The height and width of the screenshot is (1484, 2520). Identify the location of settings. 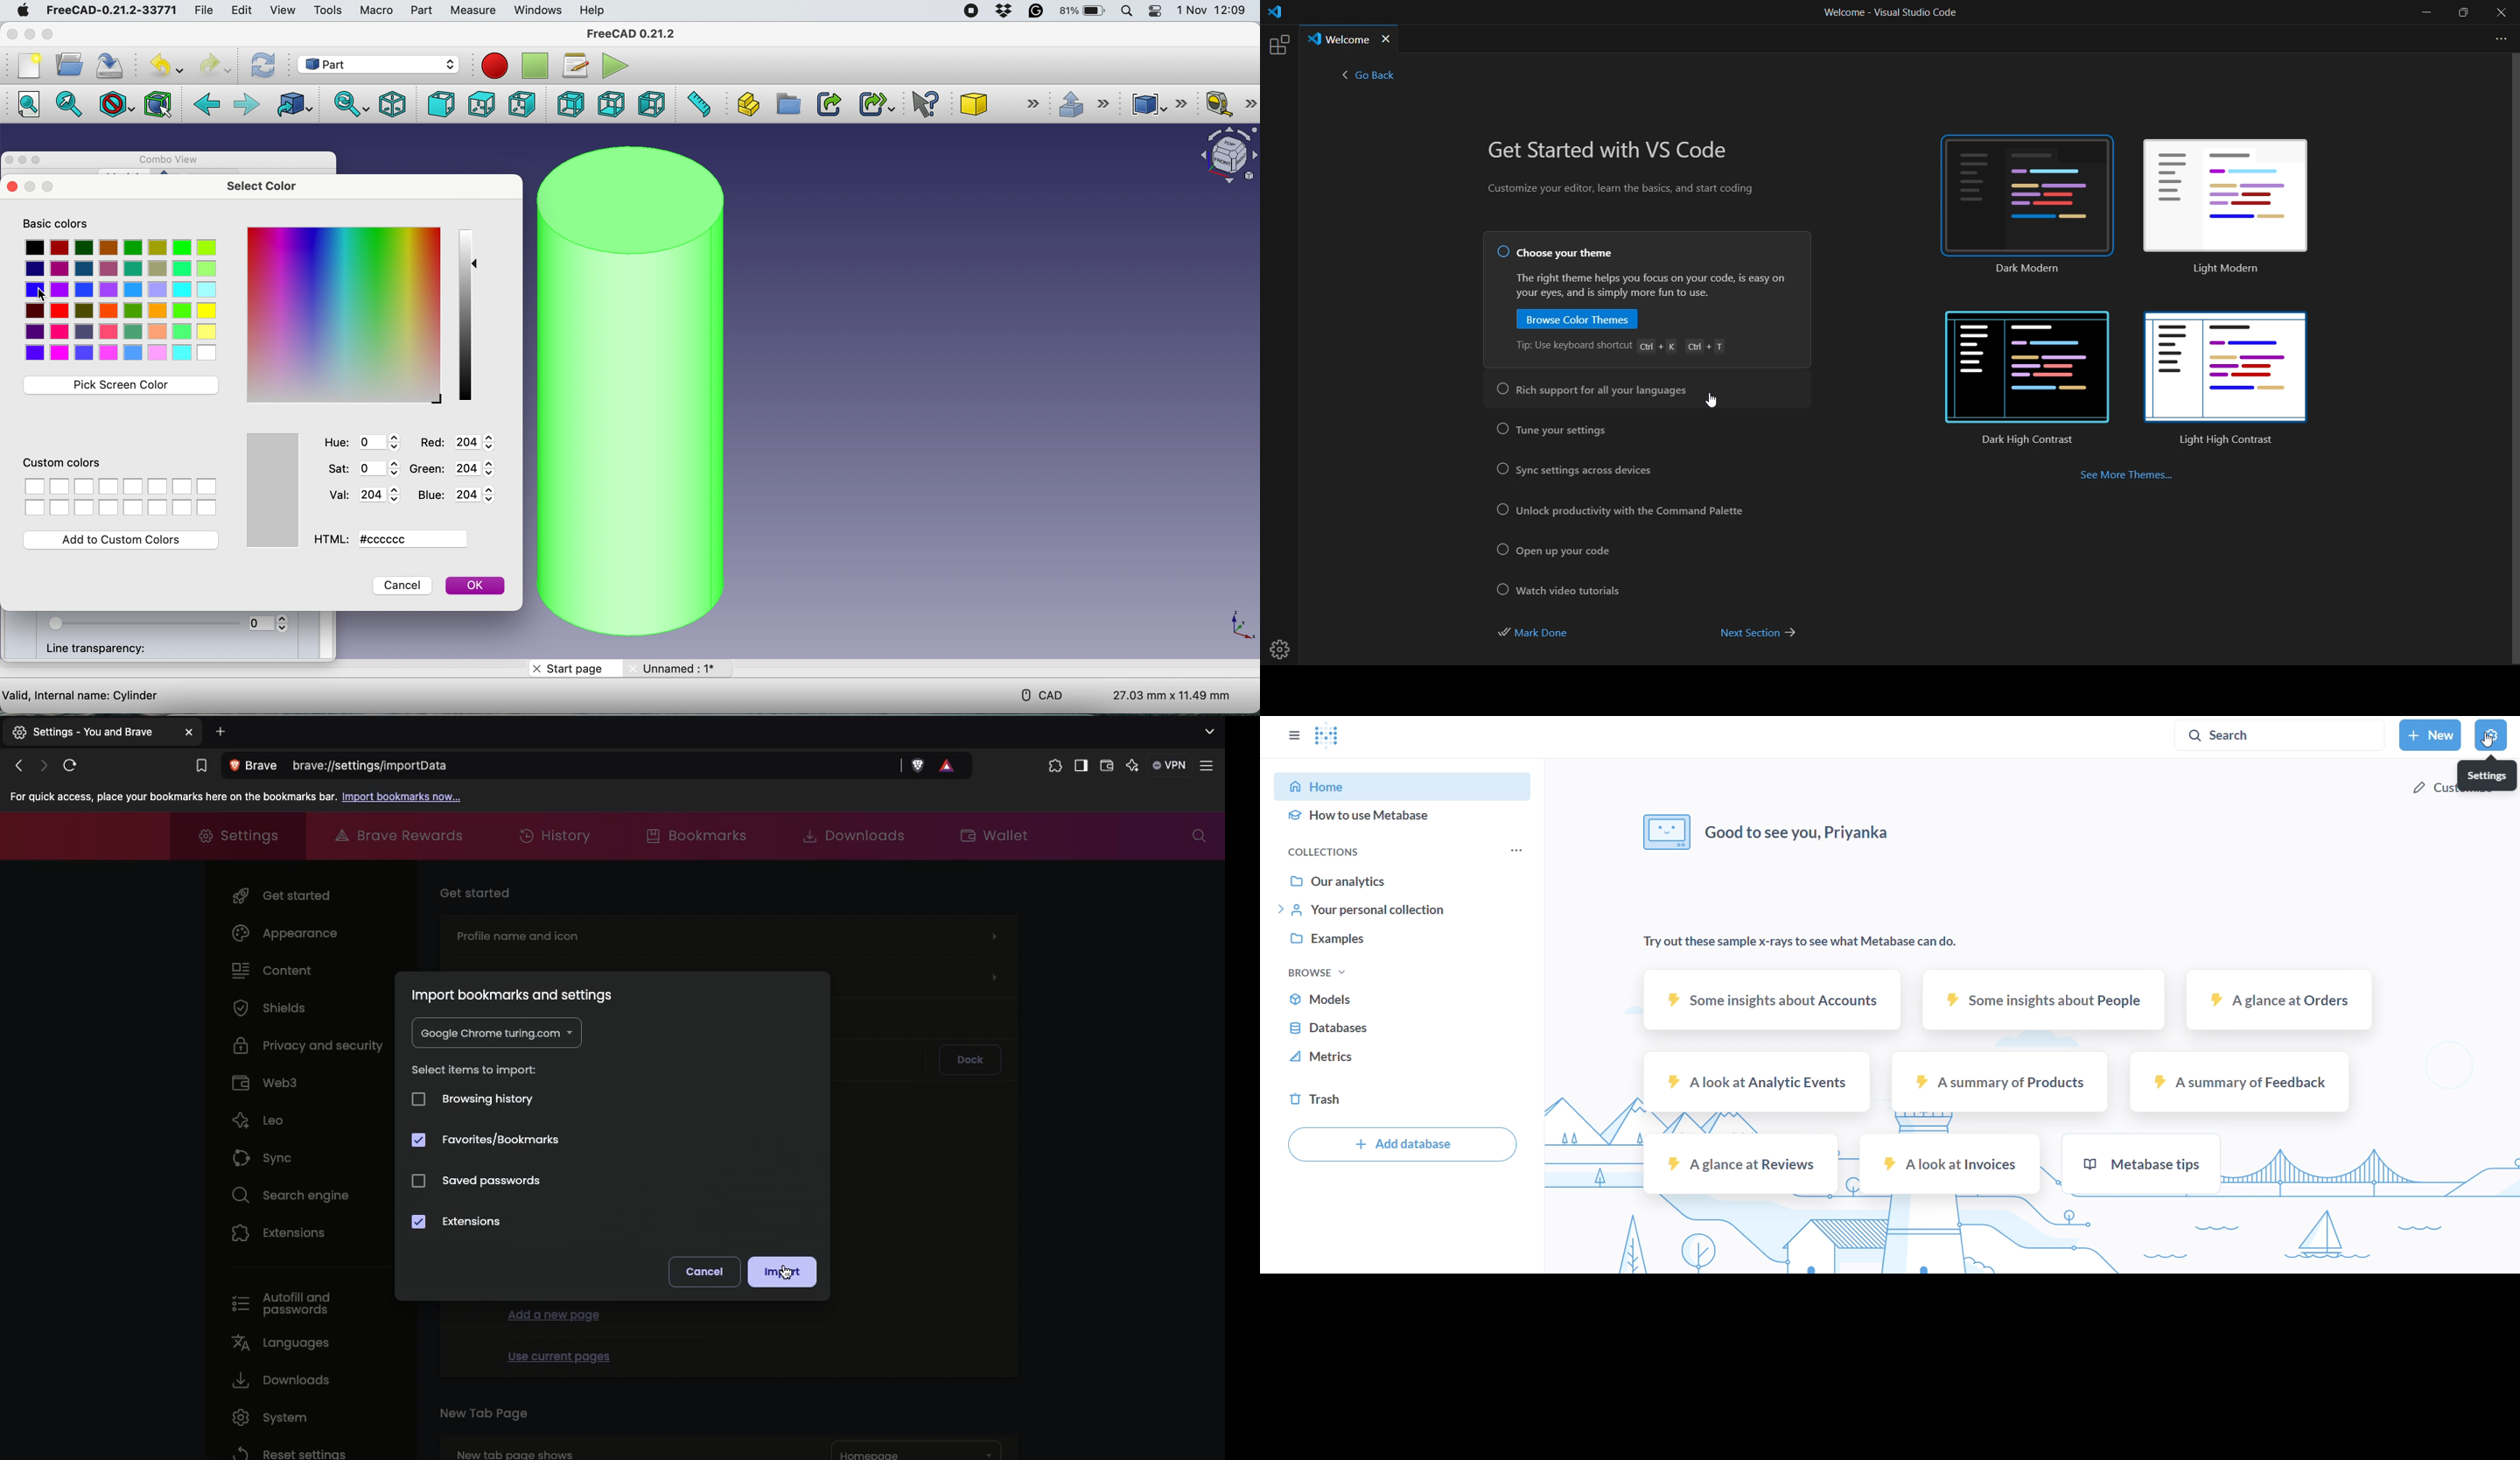
(1284, 645).